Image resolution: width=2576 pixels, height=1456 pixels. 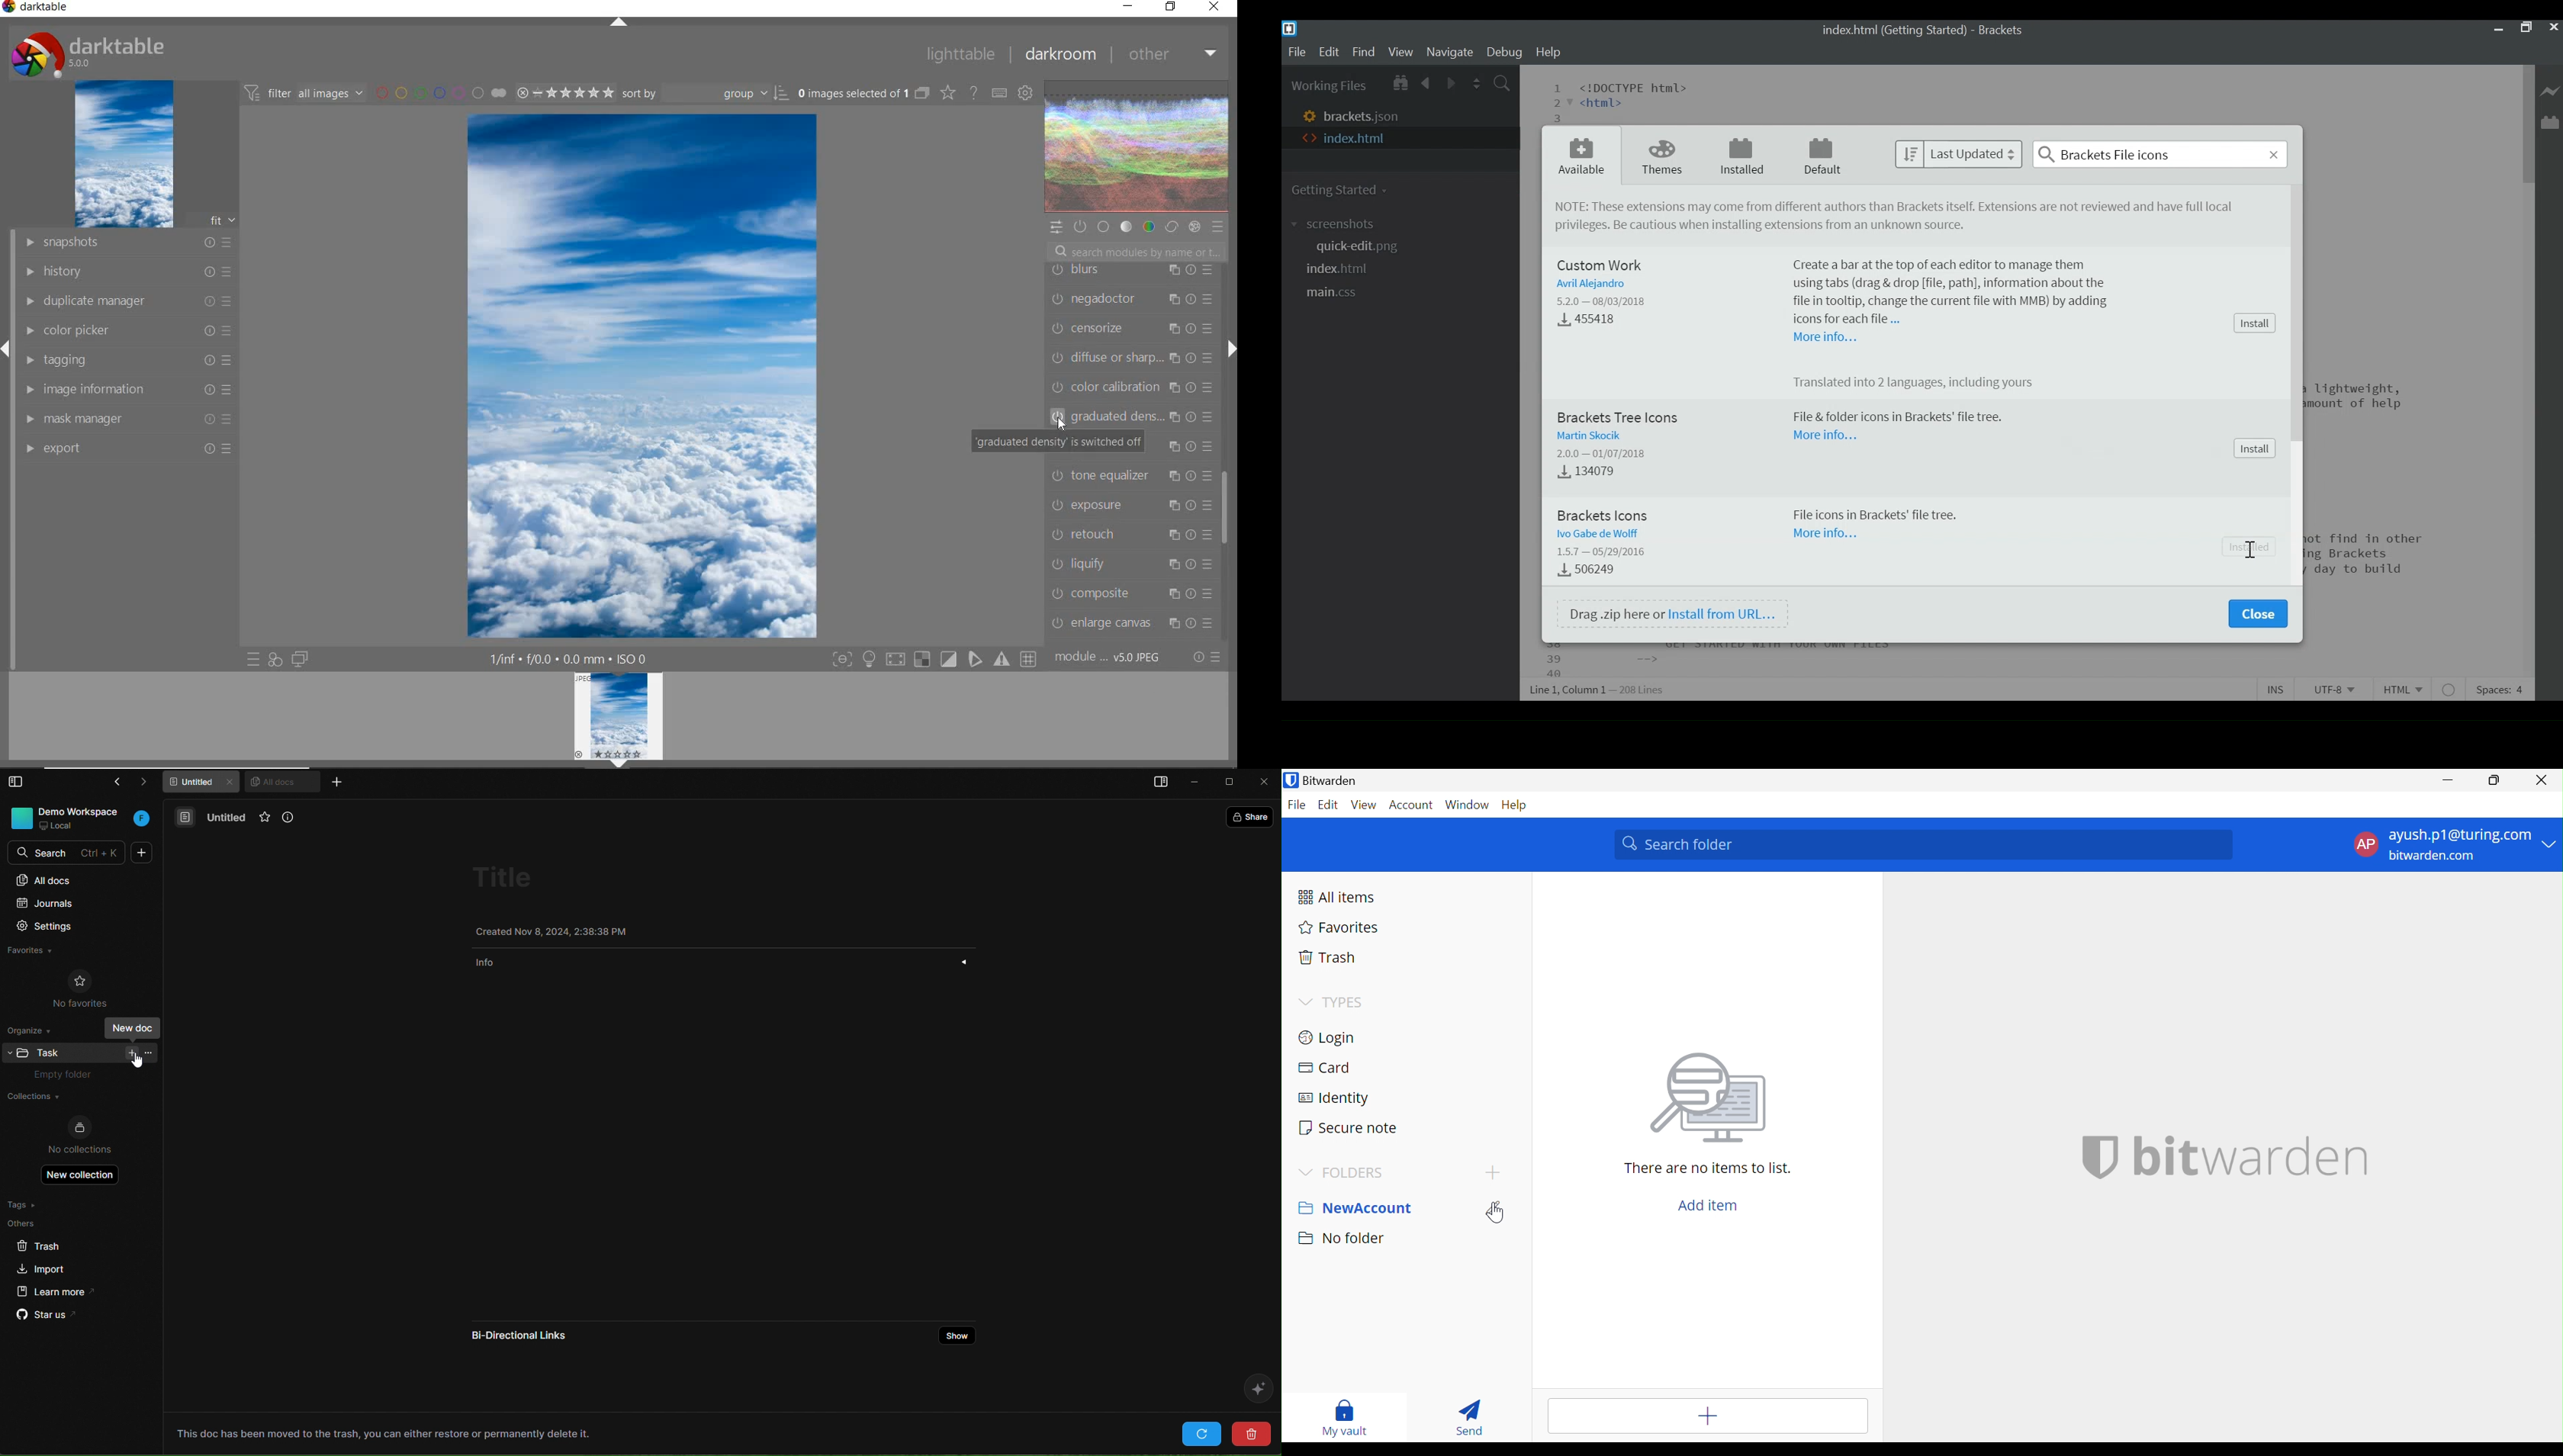 What do you see at coordinates (303, 93) in the screenshot?
I see `FILTER ALL IMAGES` at bounding box center [303, 93].